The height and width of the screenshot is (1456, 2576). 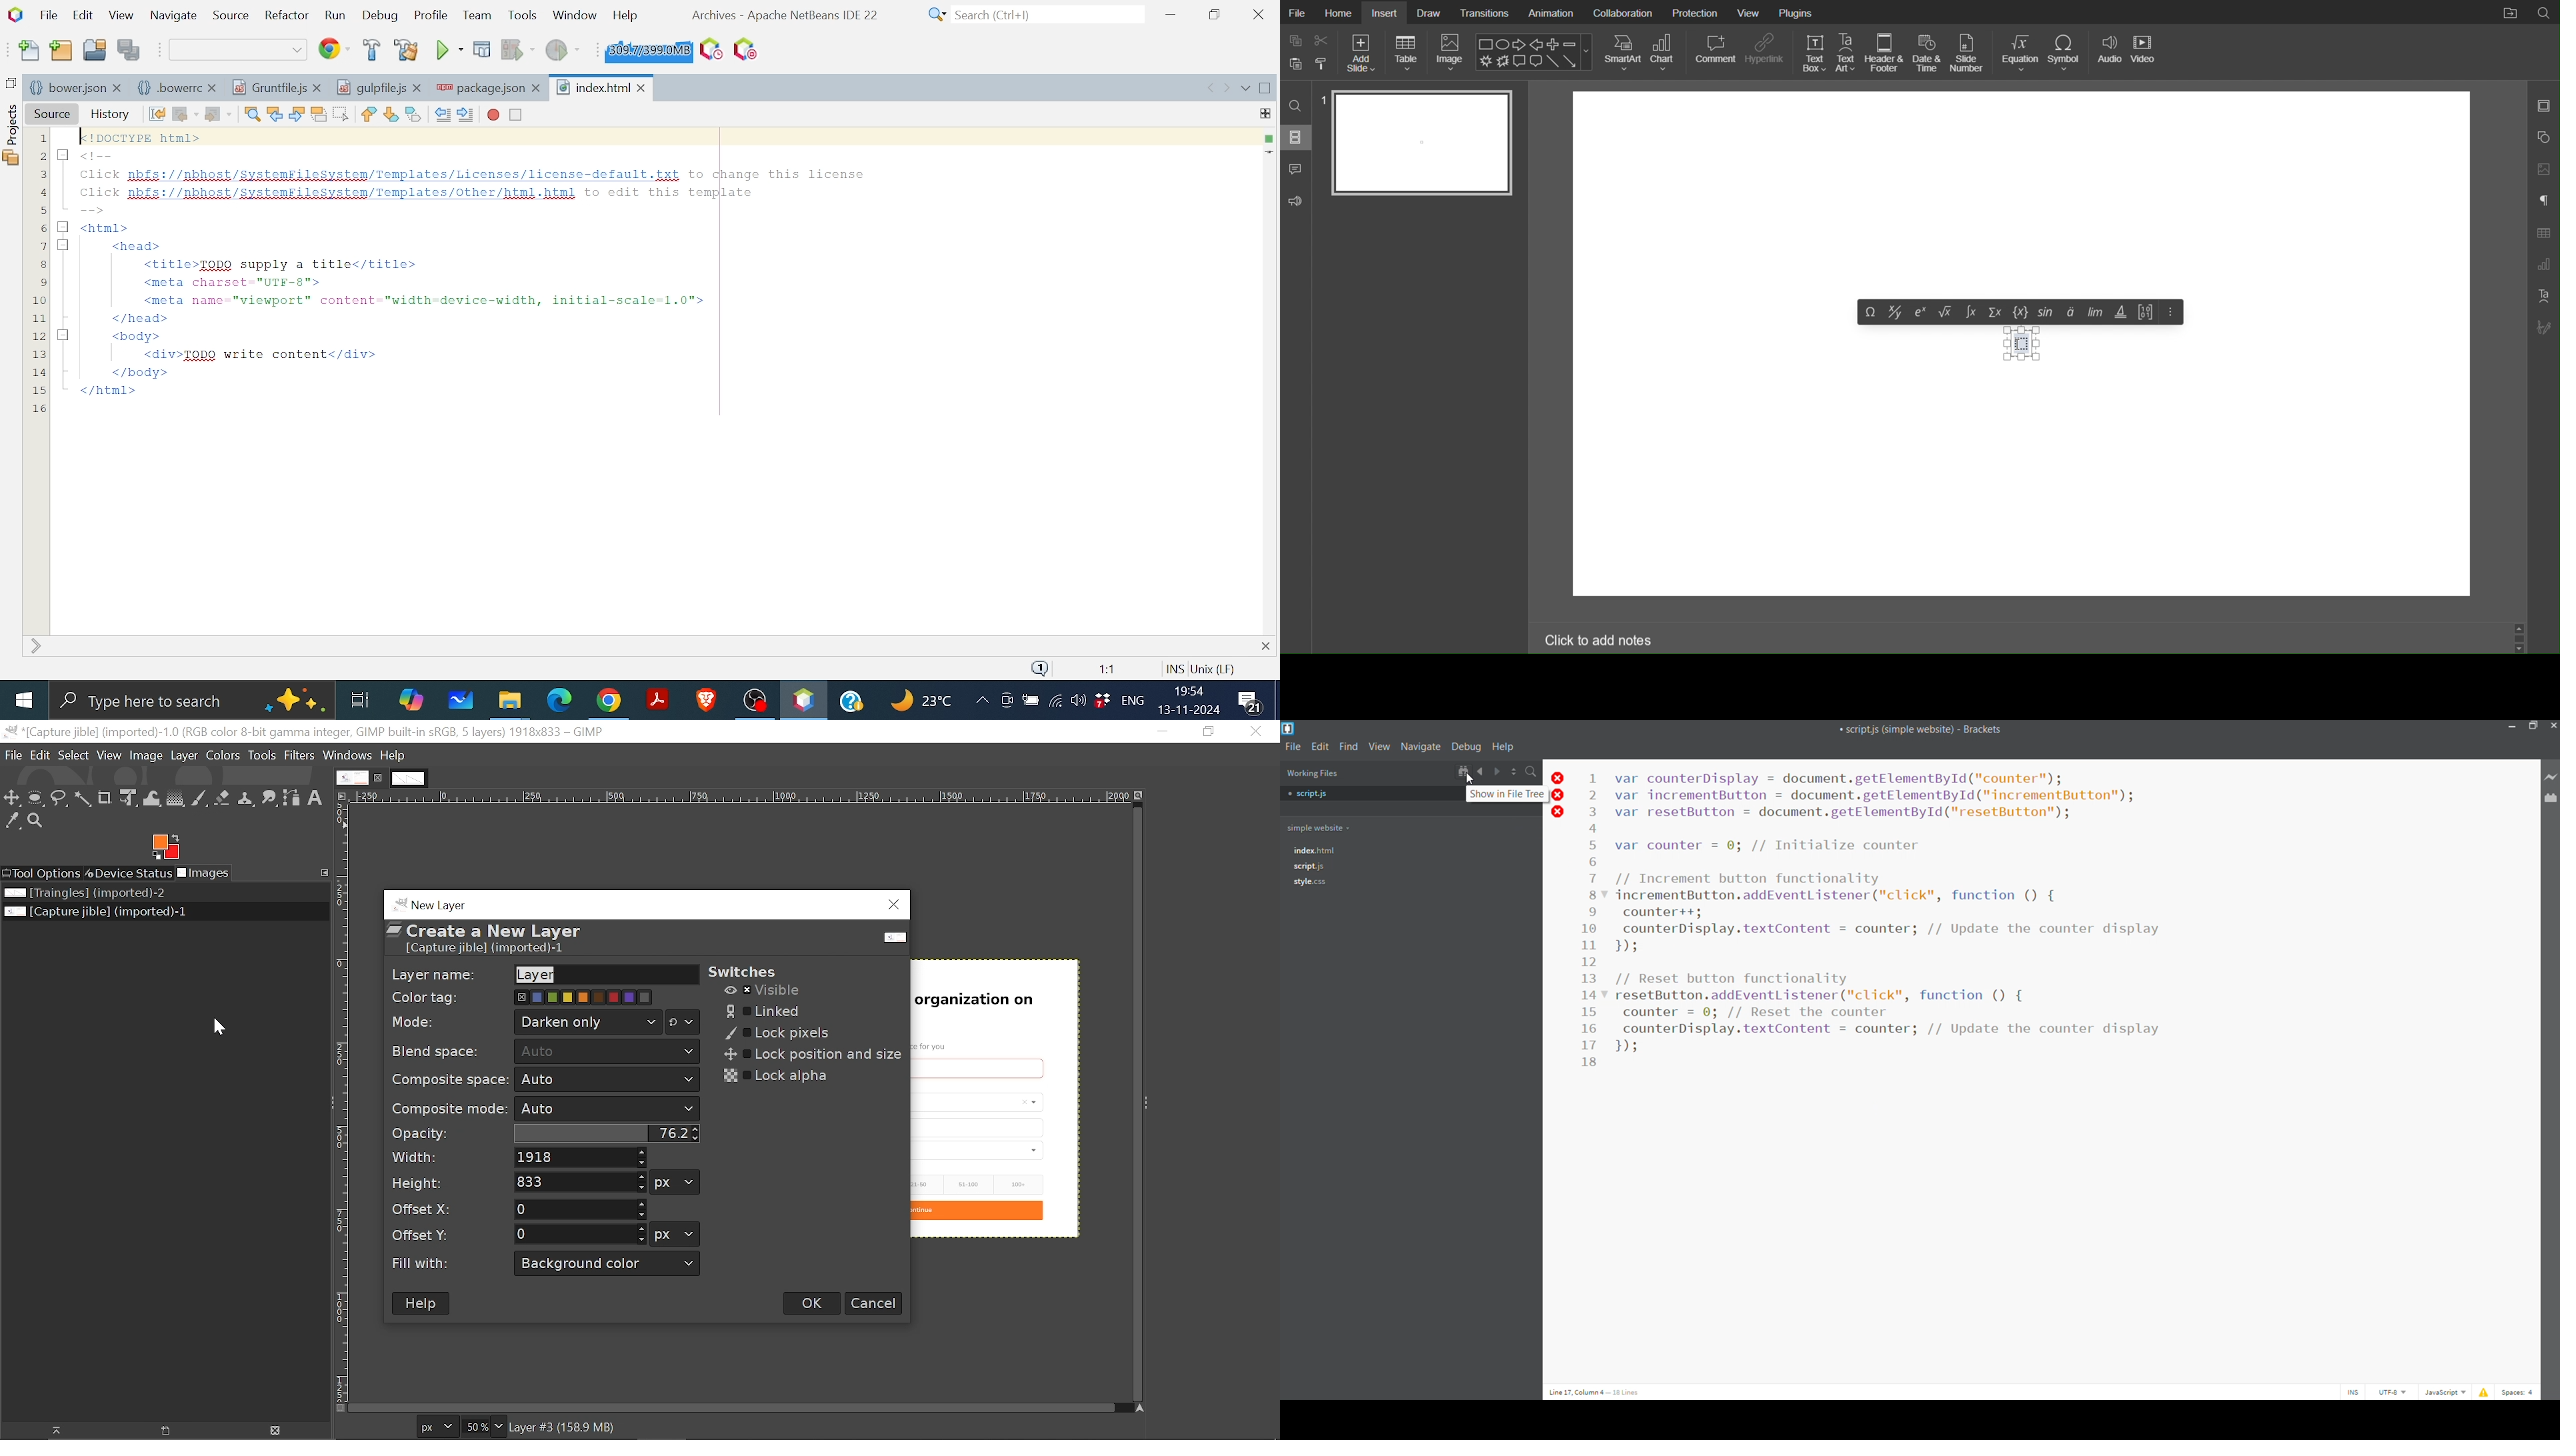 What do you see at coordinates (2047, 312) in the screenshot?
I see `Sin` at bounding box center [2047, 312].